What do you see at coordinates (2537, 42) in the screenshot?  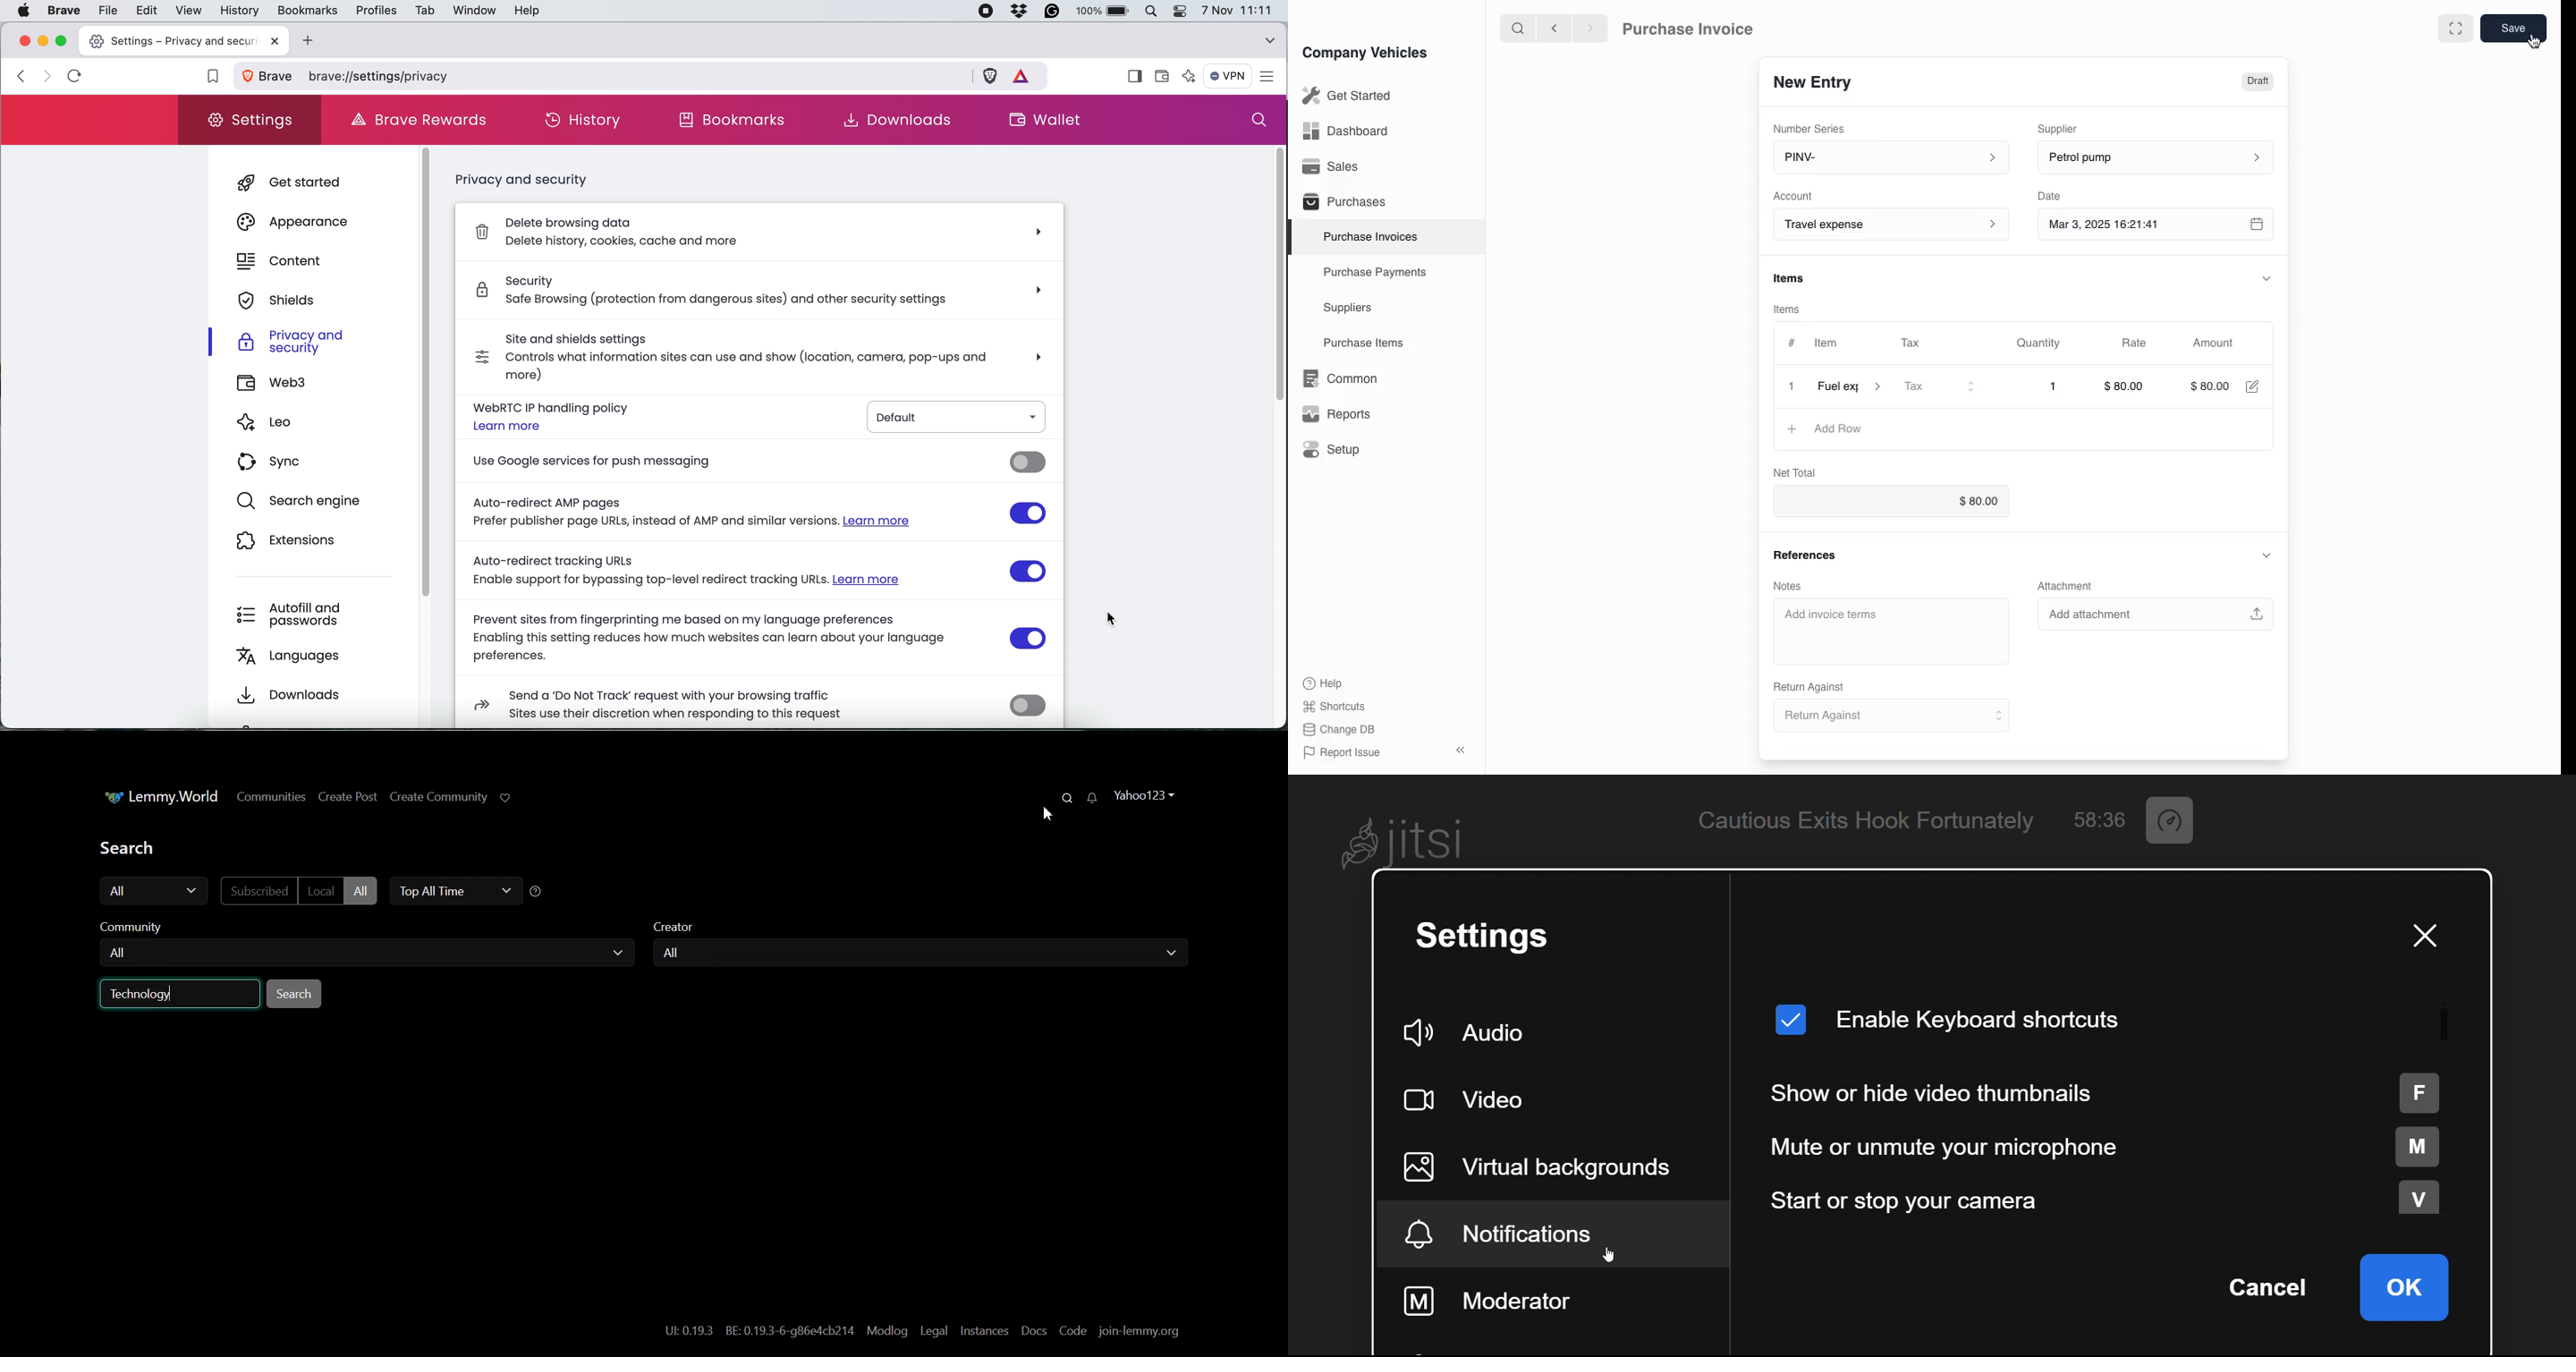 I see `cursor` at bounding box center [2537, 42].